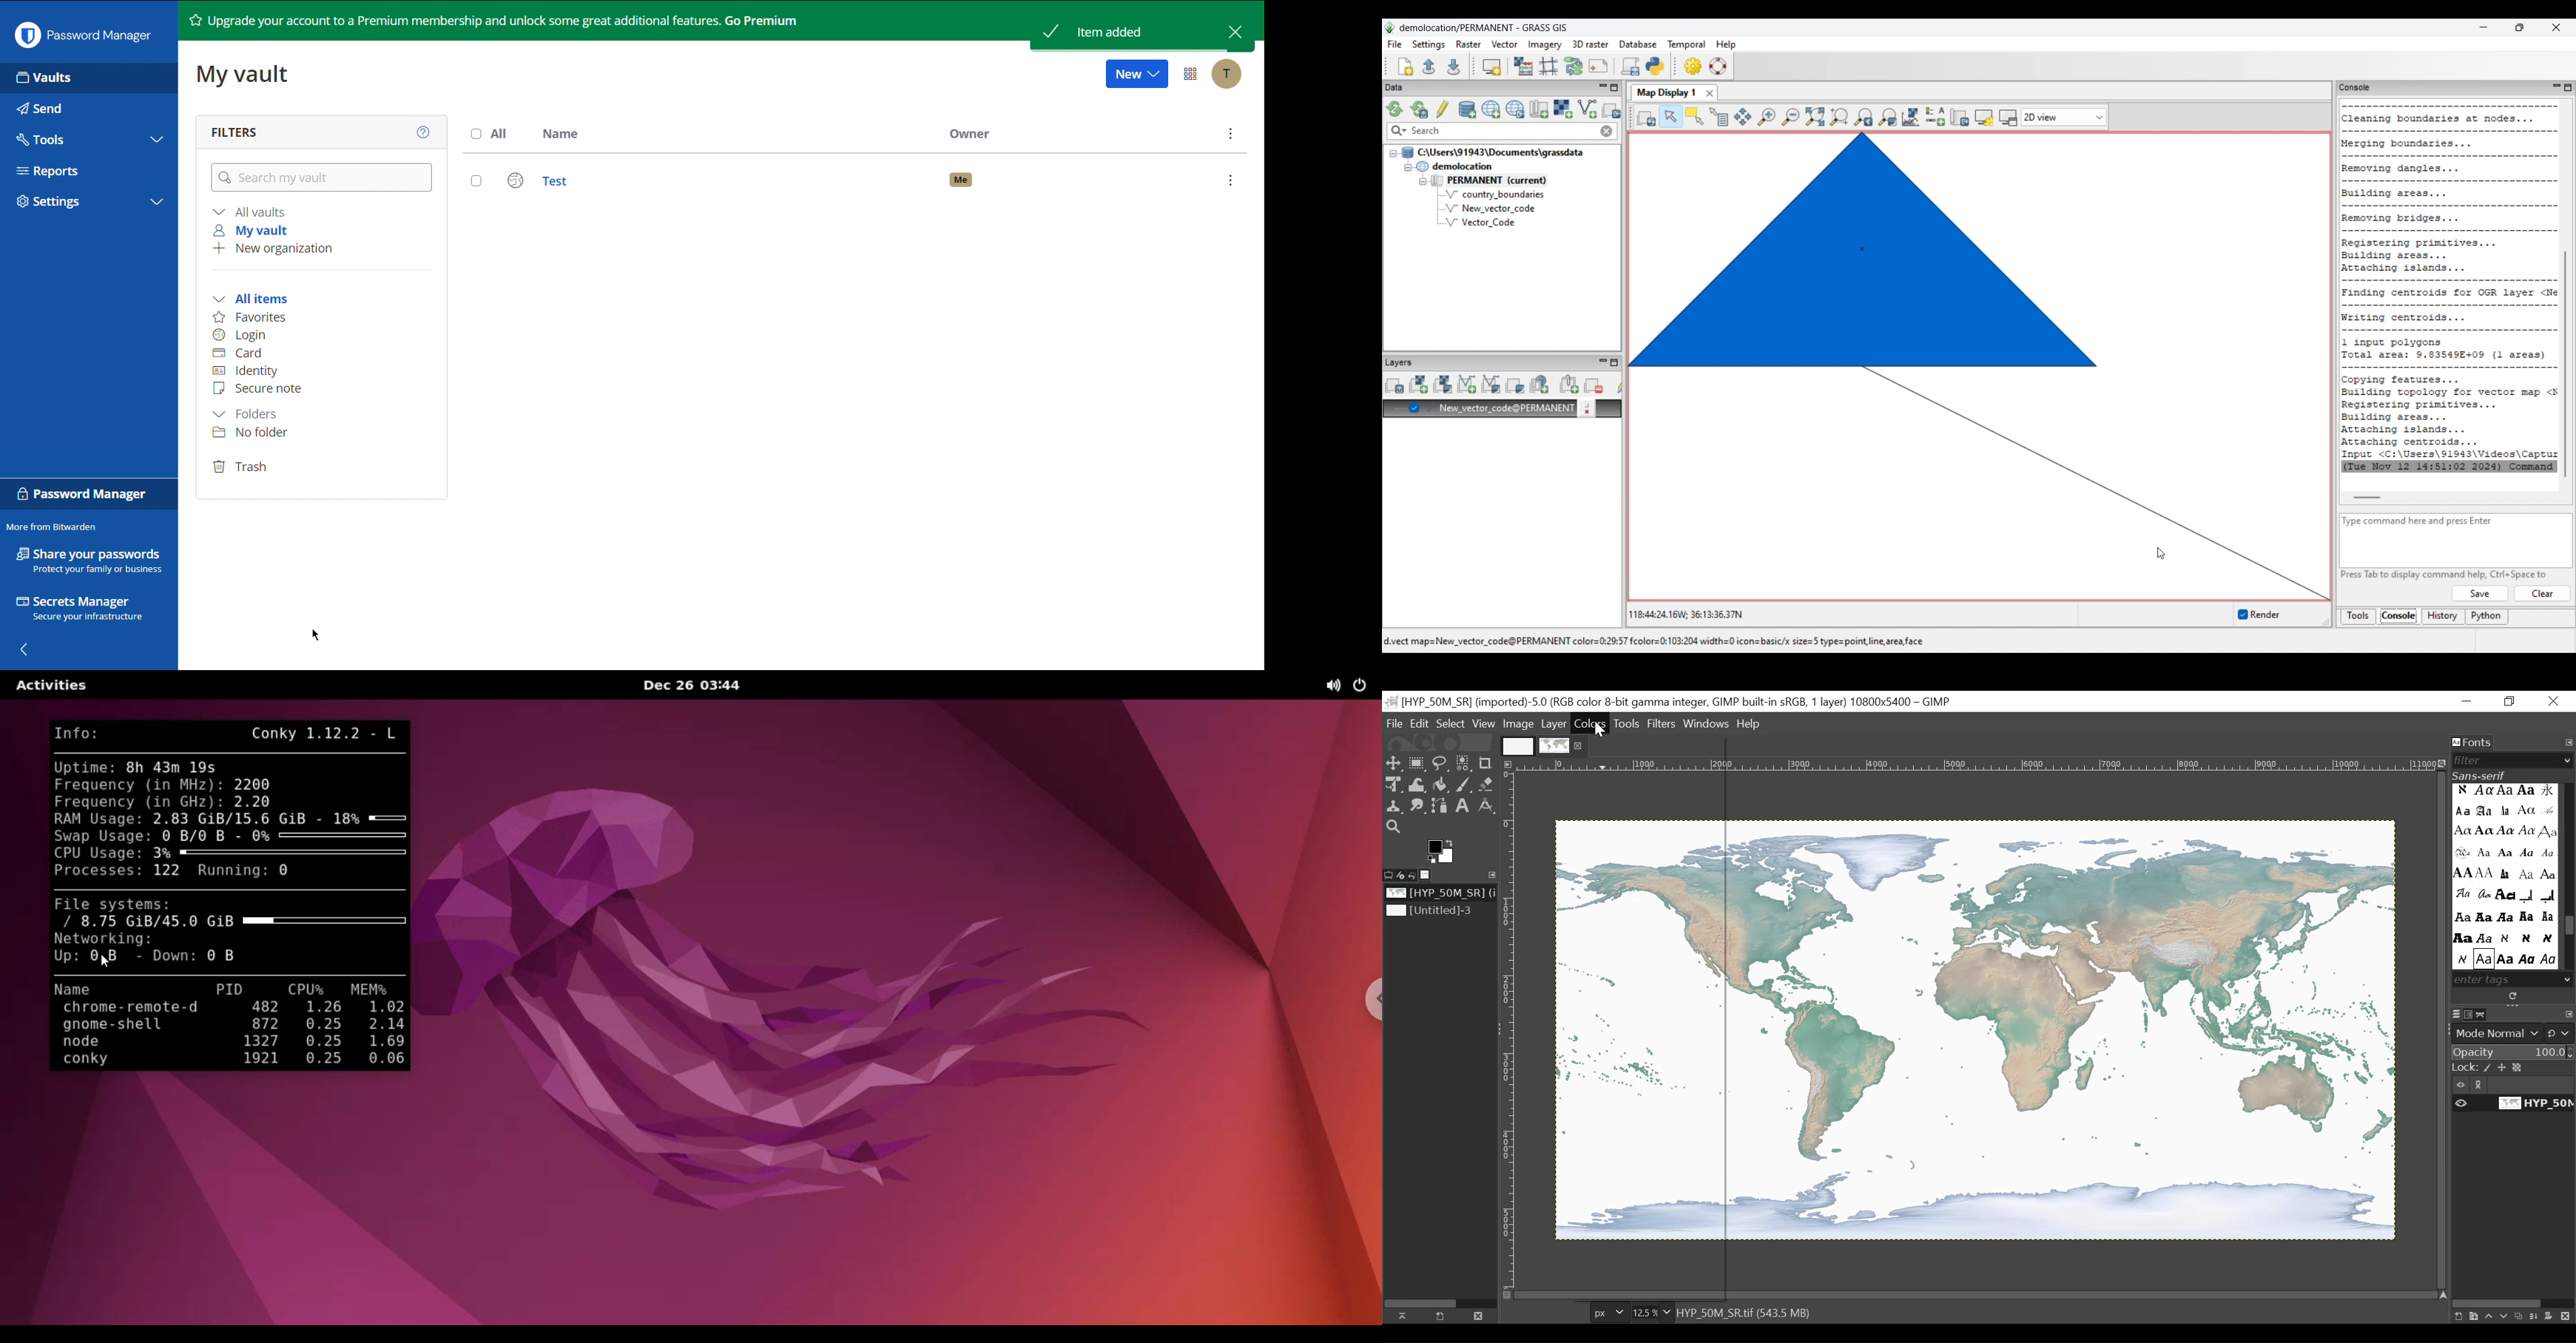 The width and height of the screenshot is (2576, 1344). What do you see at coordinates (2515, 1033) in the screenshot?
I see `Mode Normal` at bounding box center [2515, 1033].